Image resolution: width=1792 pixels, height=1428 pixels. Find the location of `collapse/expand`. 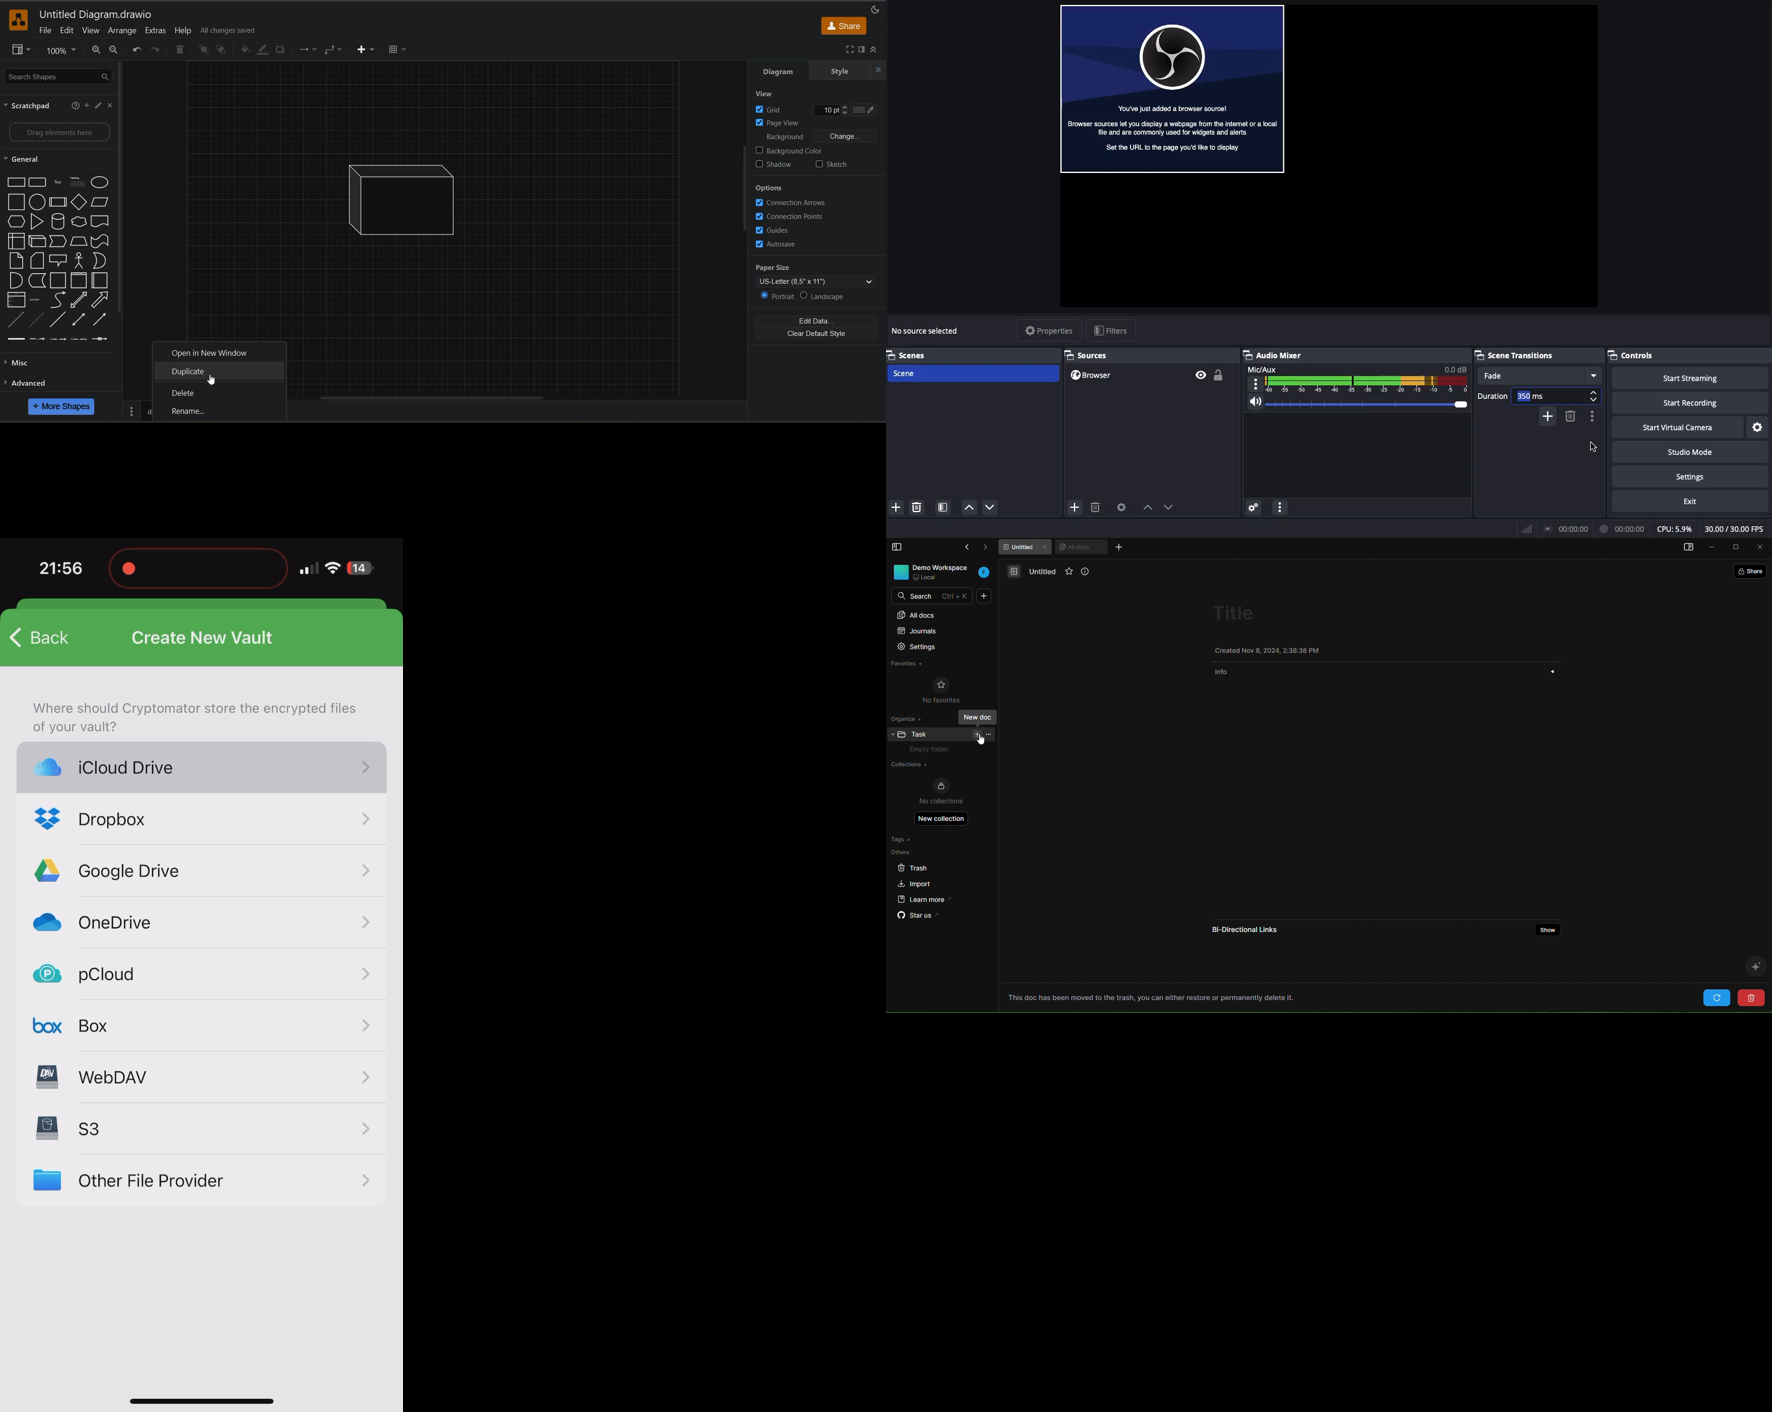

collapse/expand is located at coordinates (875, 50).